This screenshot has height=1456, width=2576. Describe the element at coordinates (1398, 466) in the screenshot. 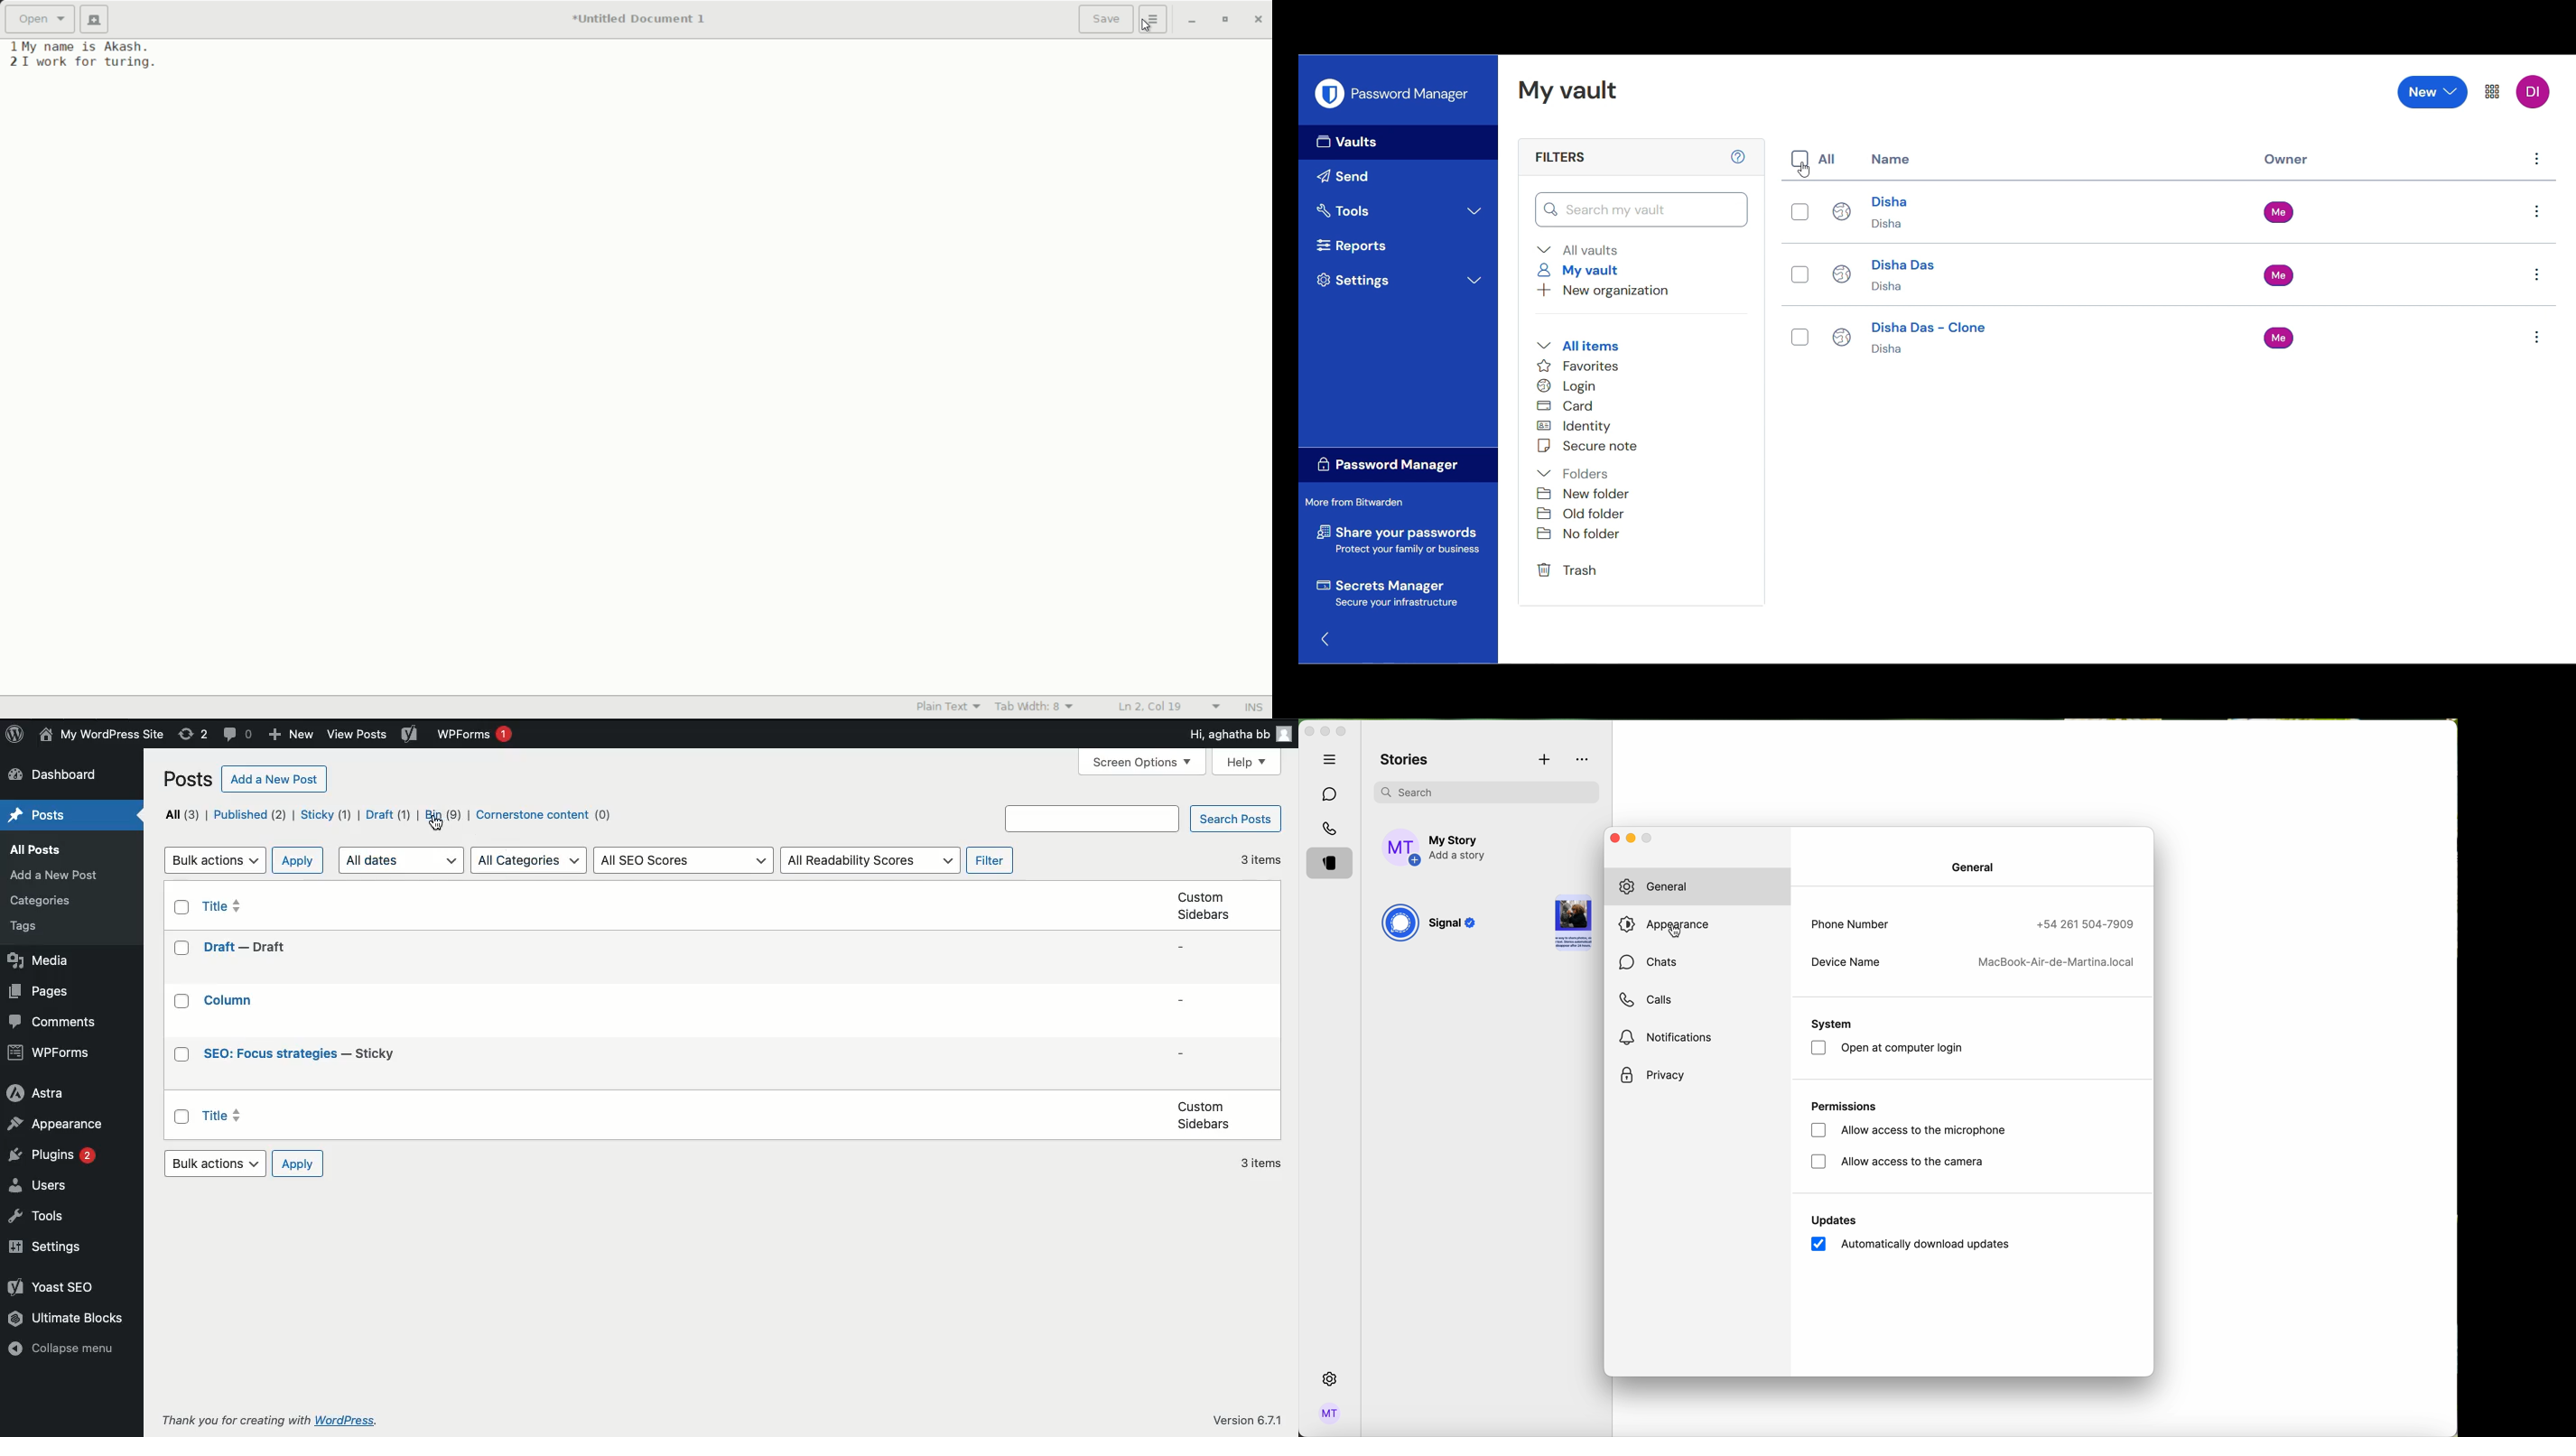

I see `Password manager` at that location.